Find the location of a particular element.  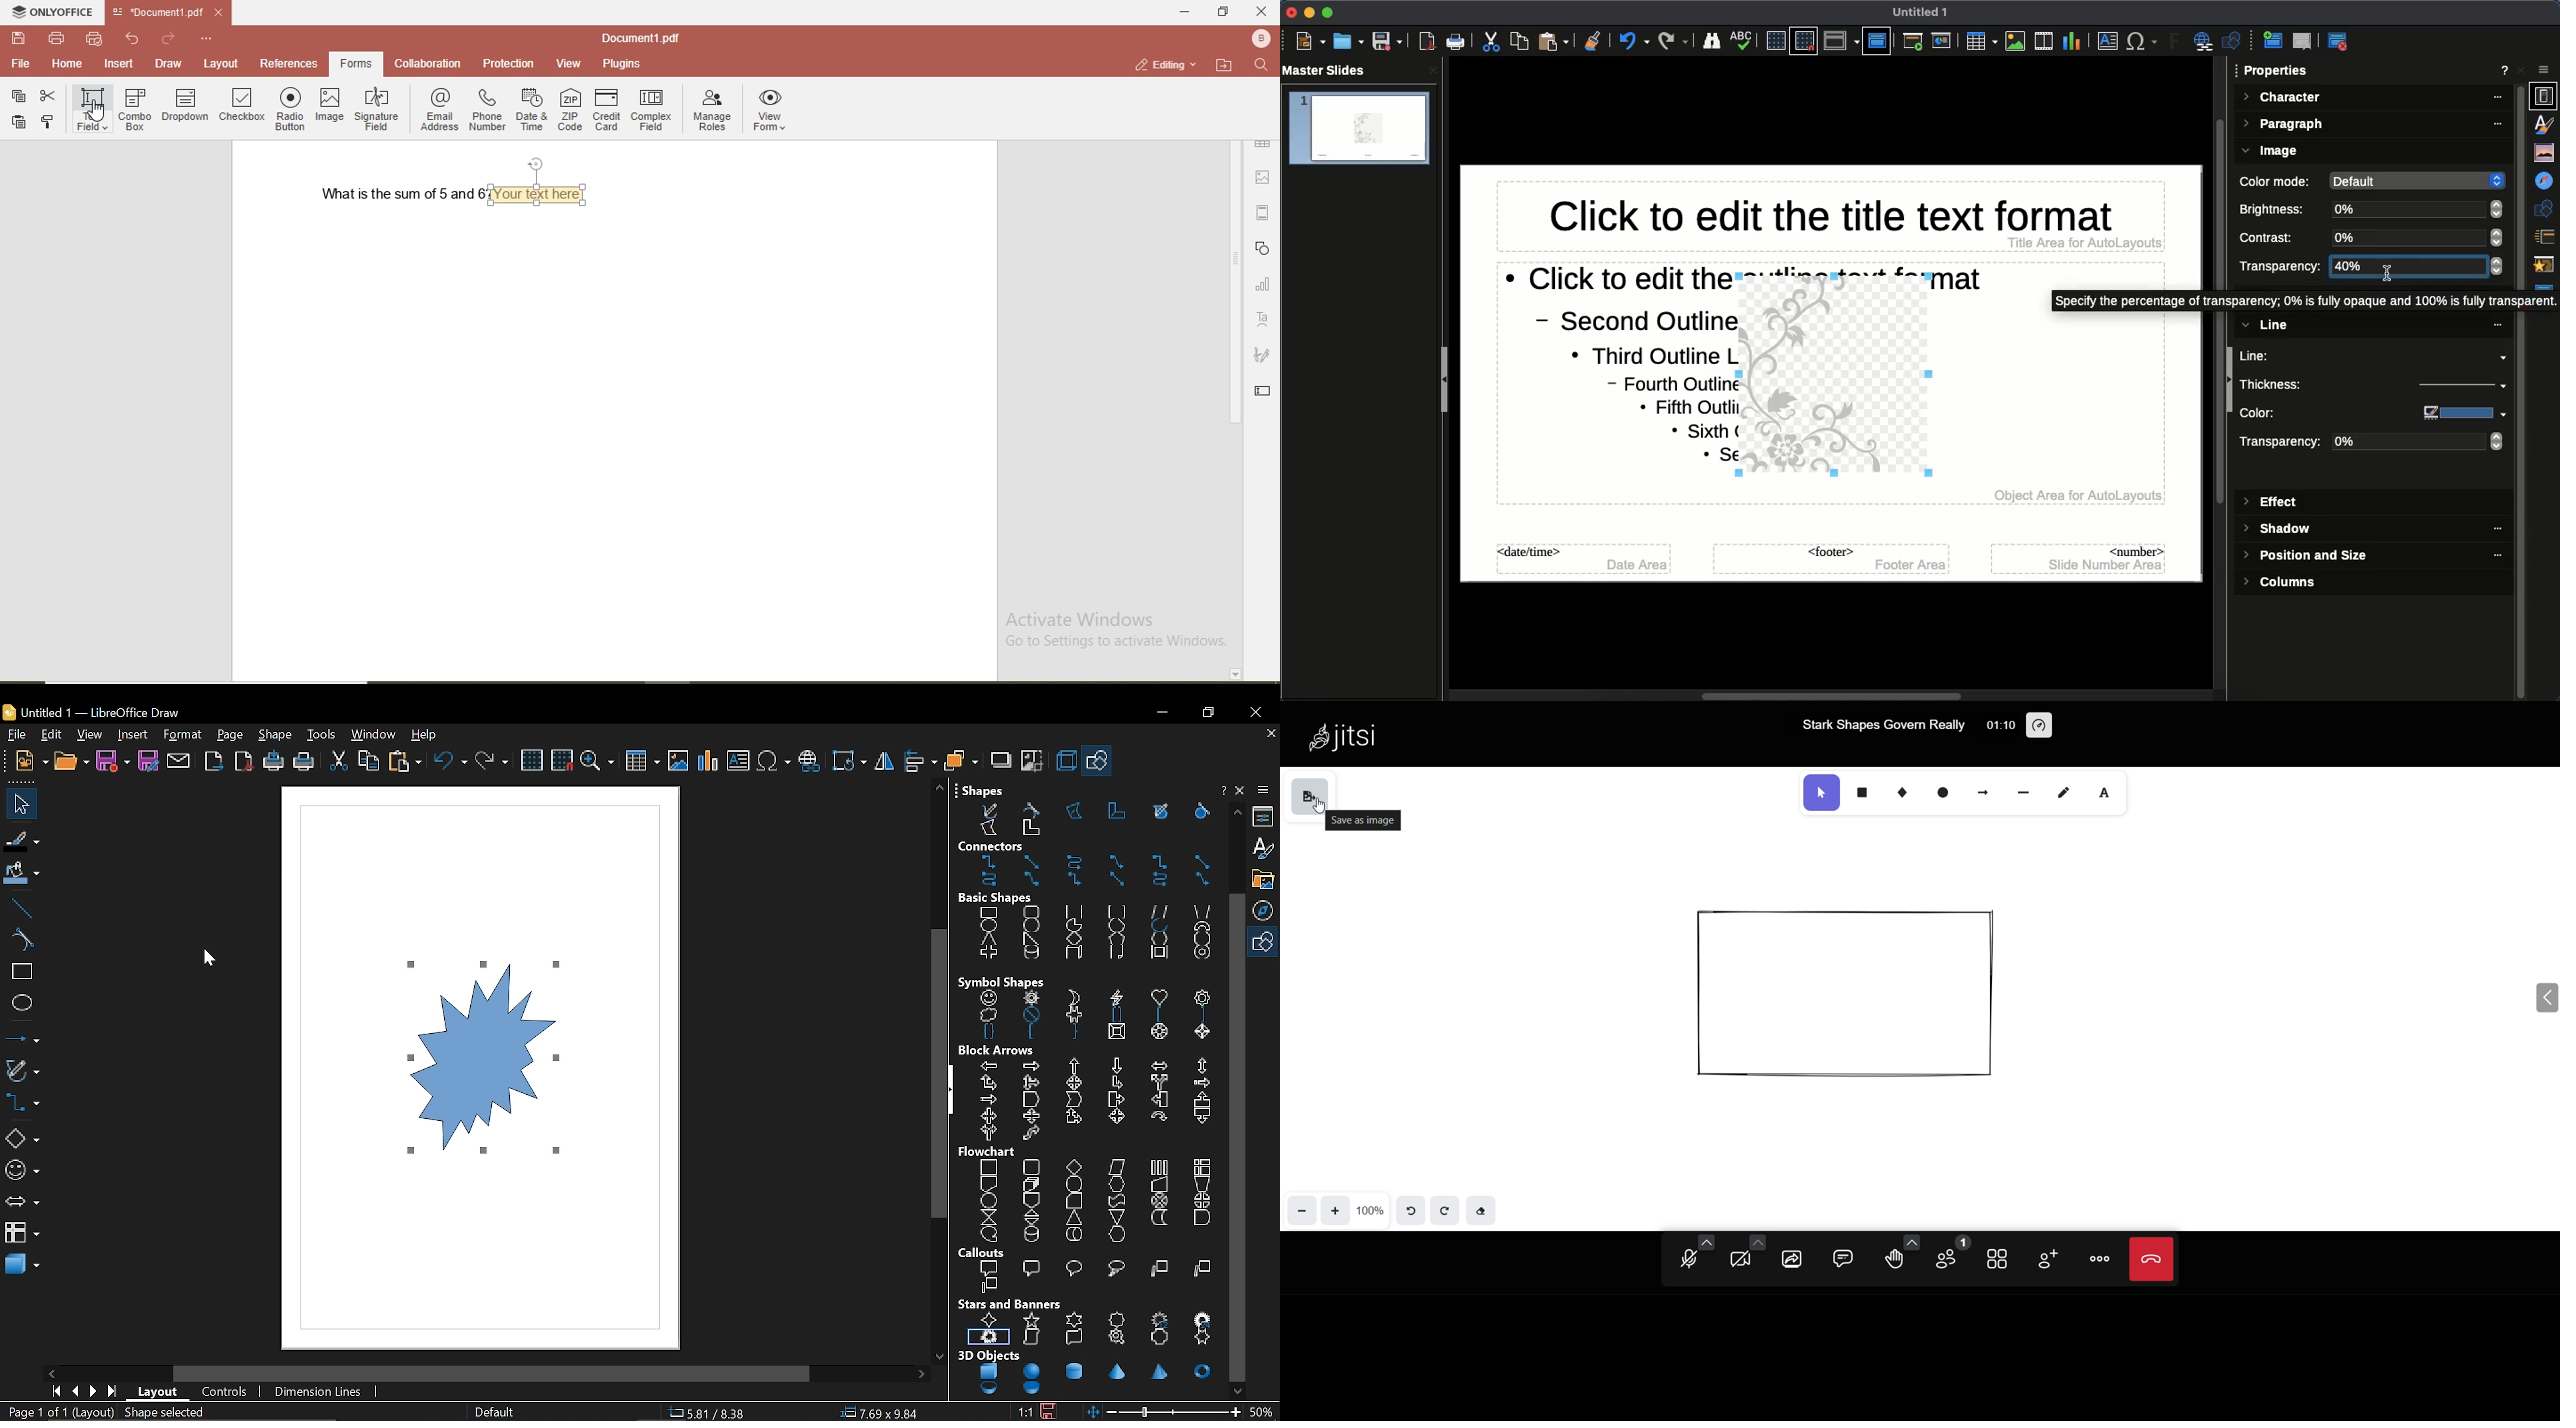

star and boxes is located at coordinates (1088, 1322).